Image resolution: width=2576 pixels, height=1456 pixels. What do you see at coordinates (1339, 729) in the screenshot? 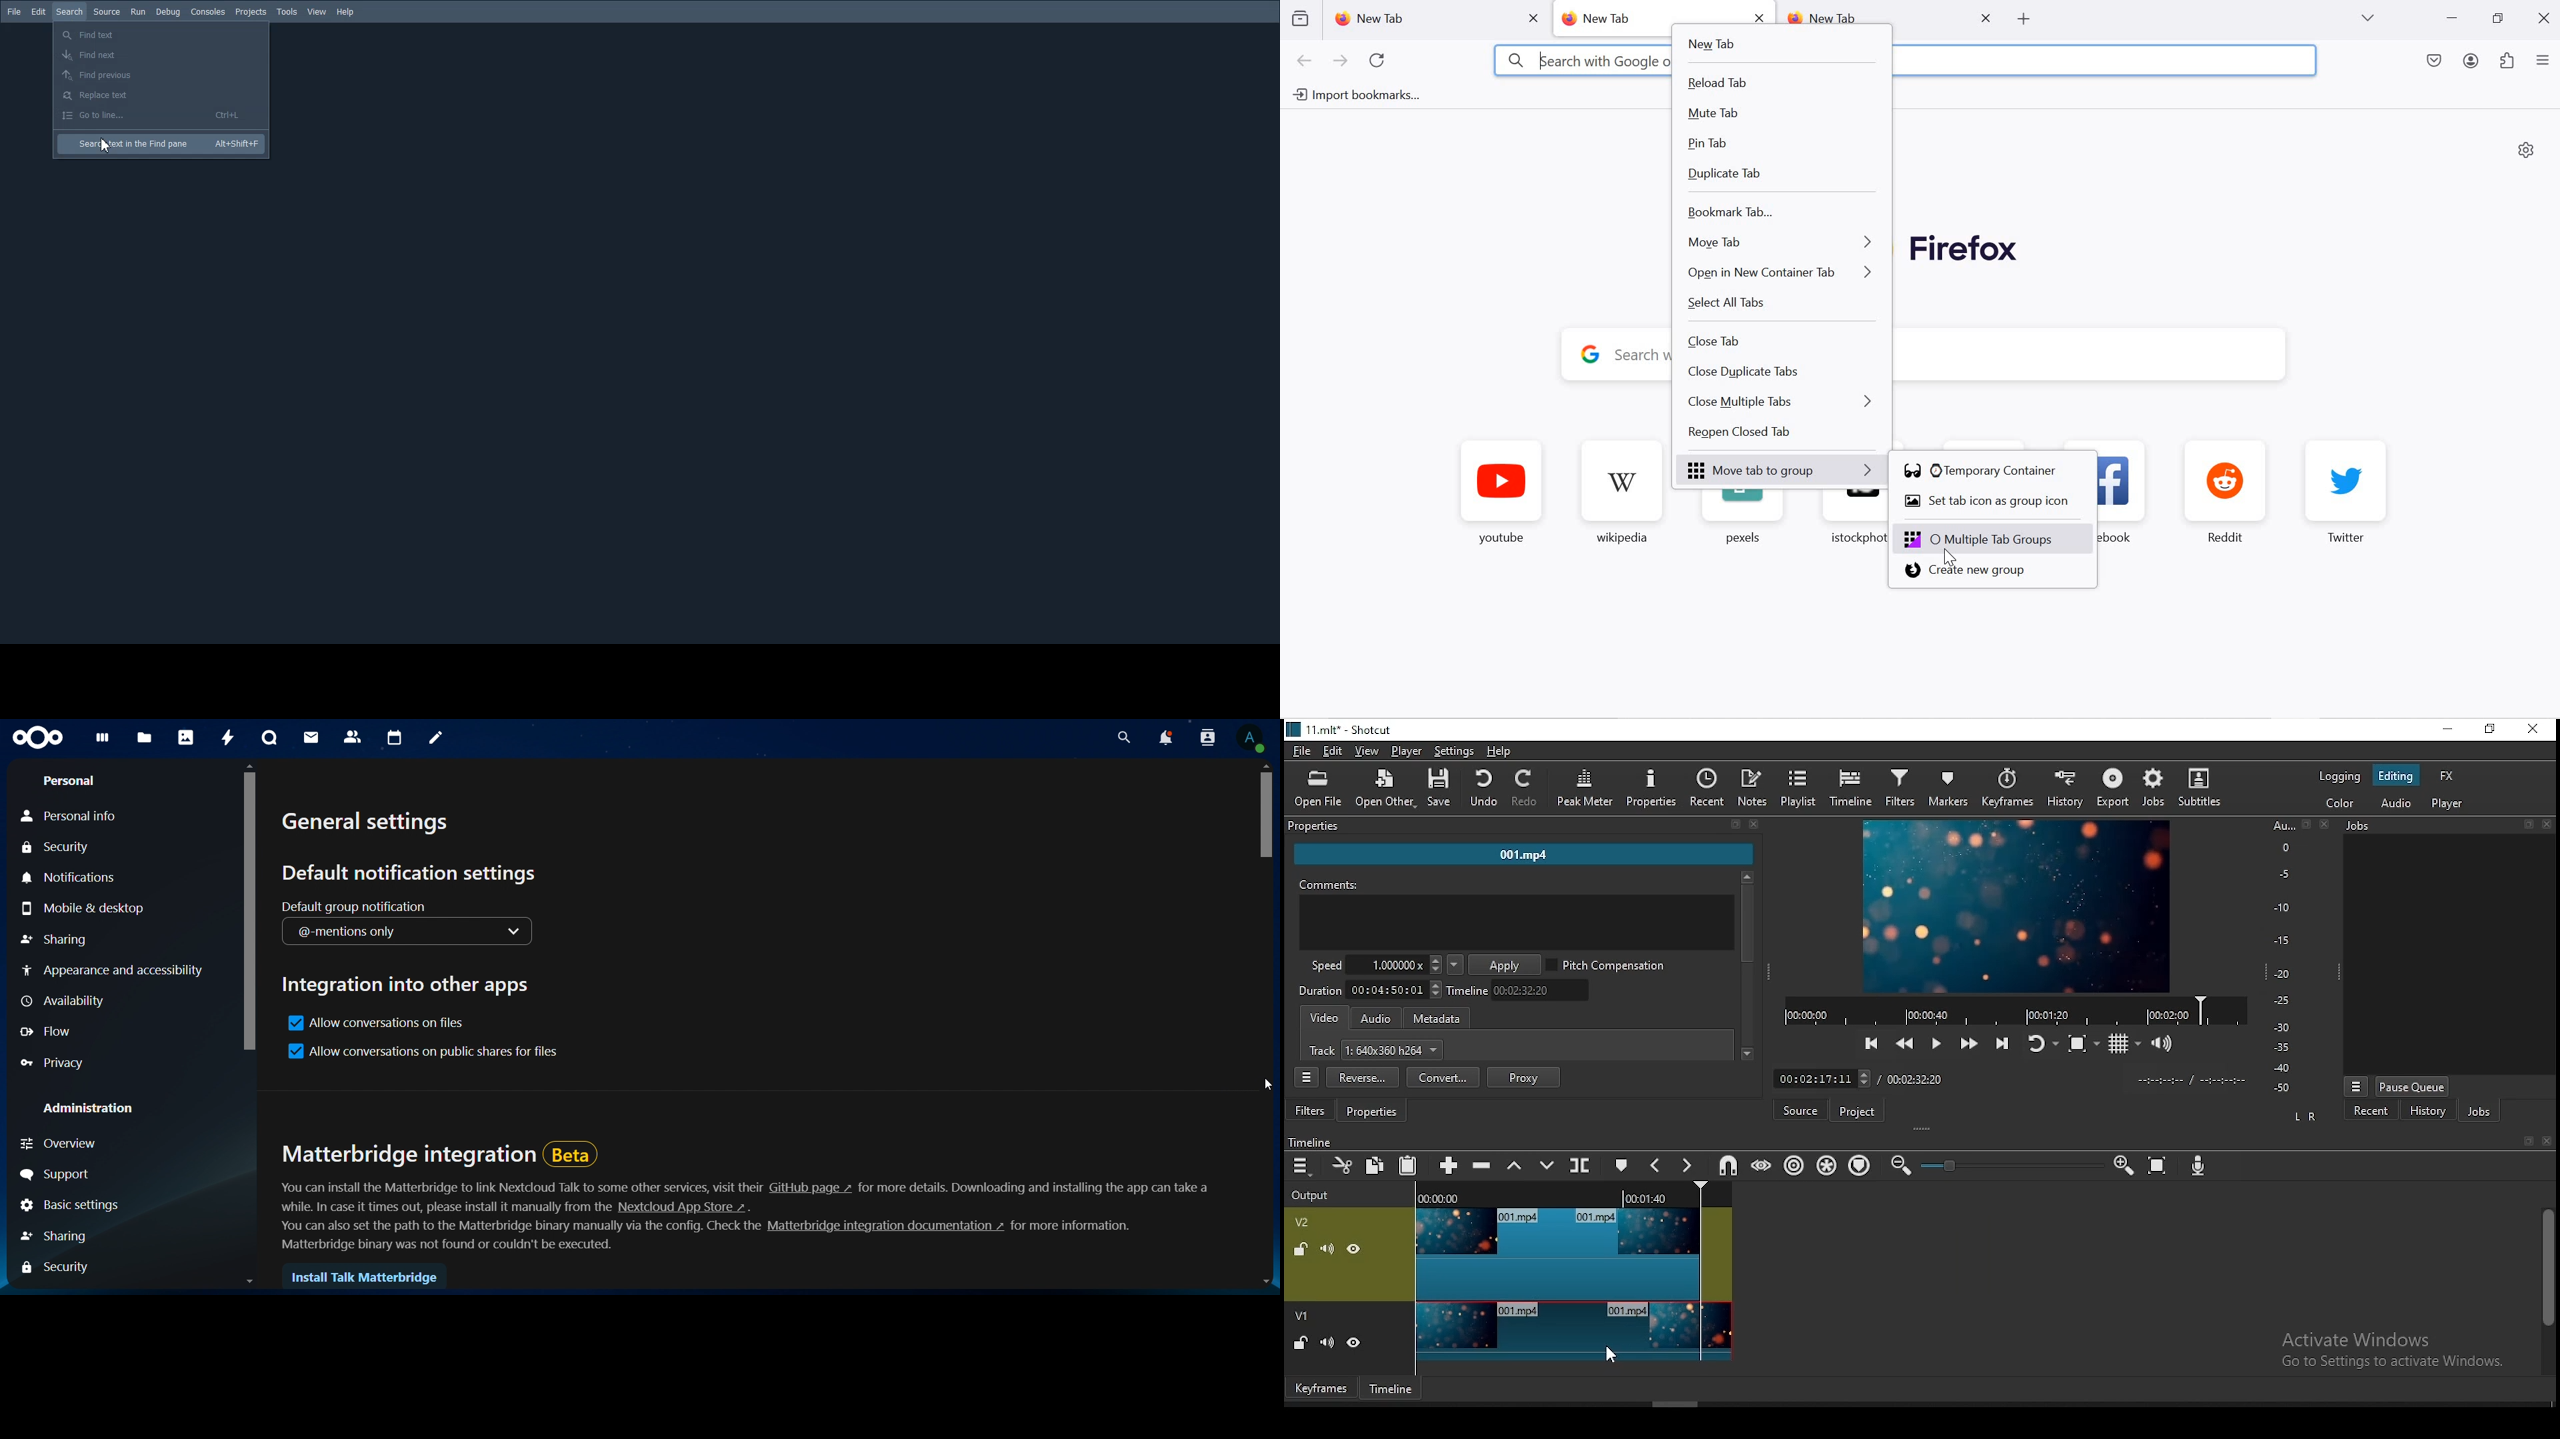
I see `11.mlt* . Shotcut` at bounding box center [1339, 729].